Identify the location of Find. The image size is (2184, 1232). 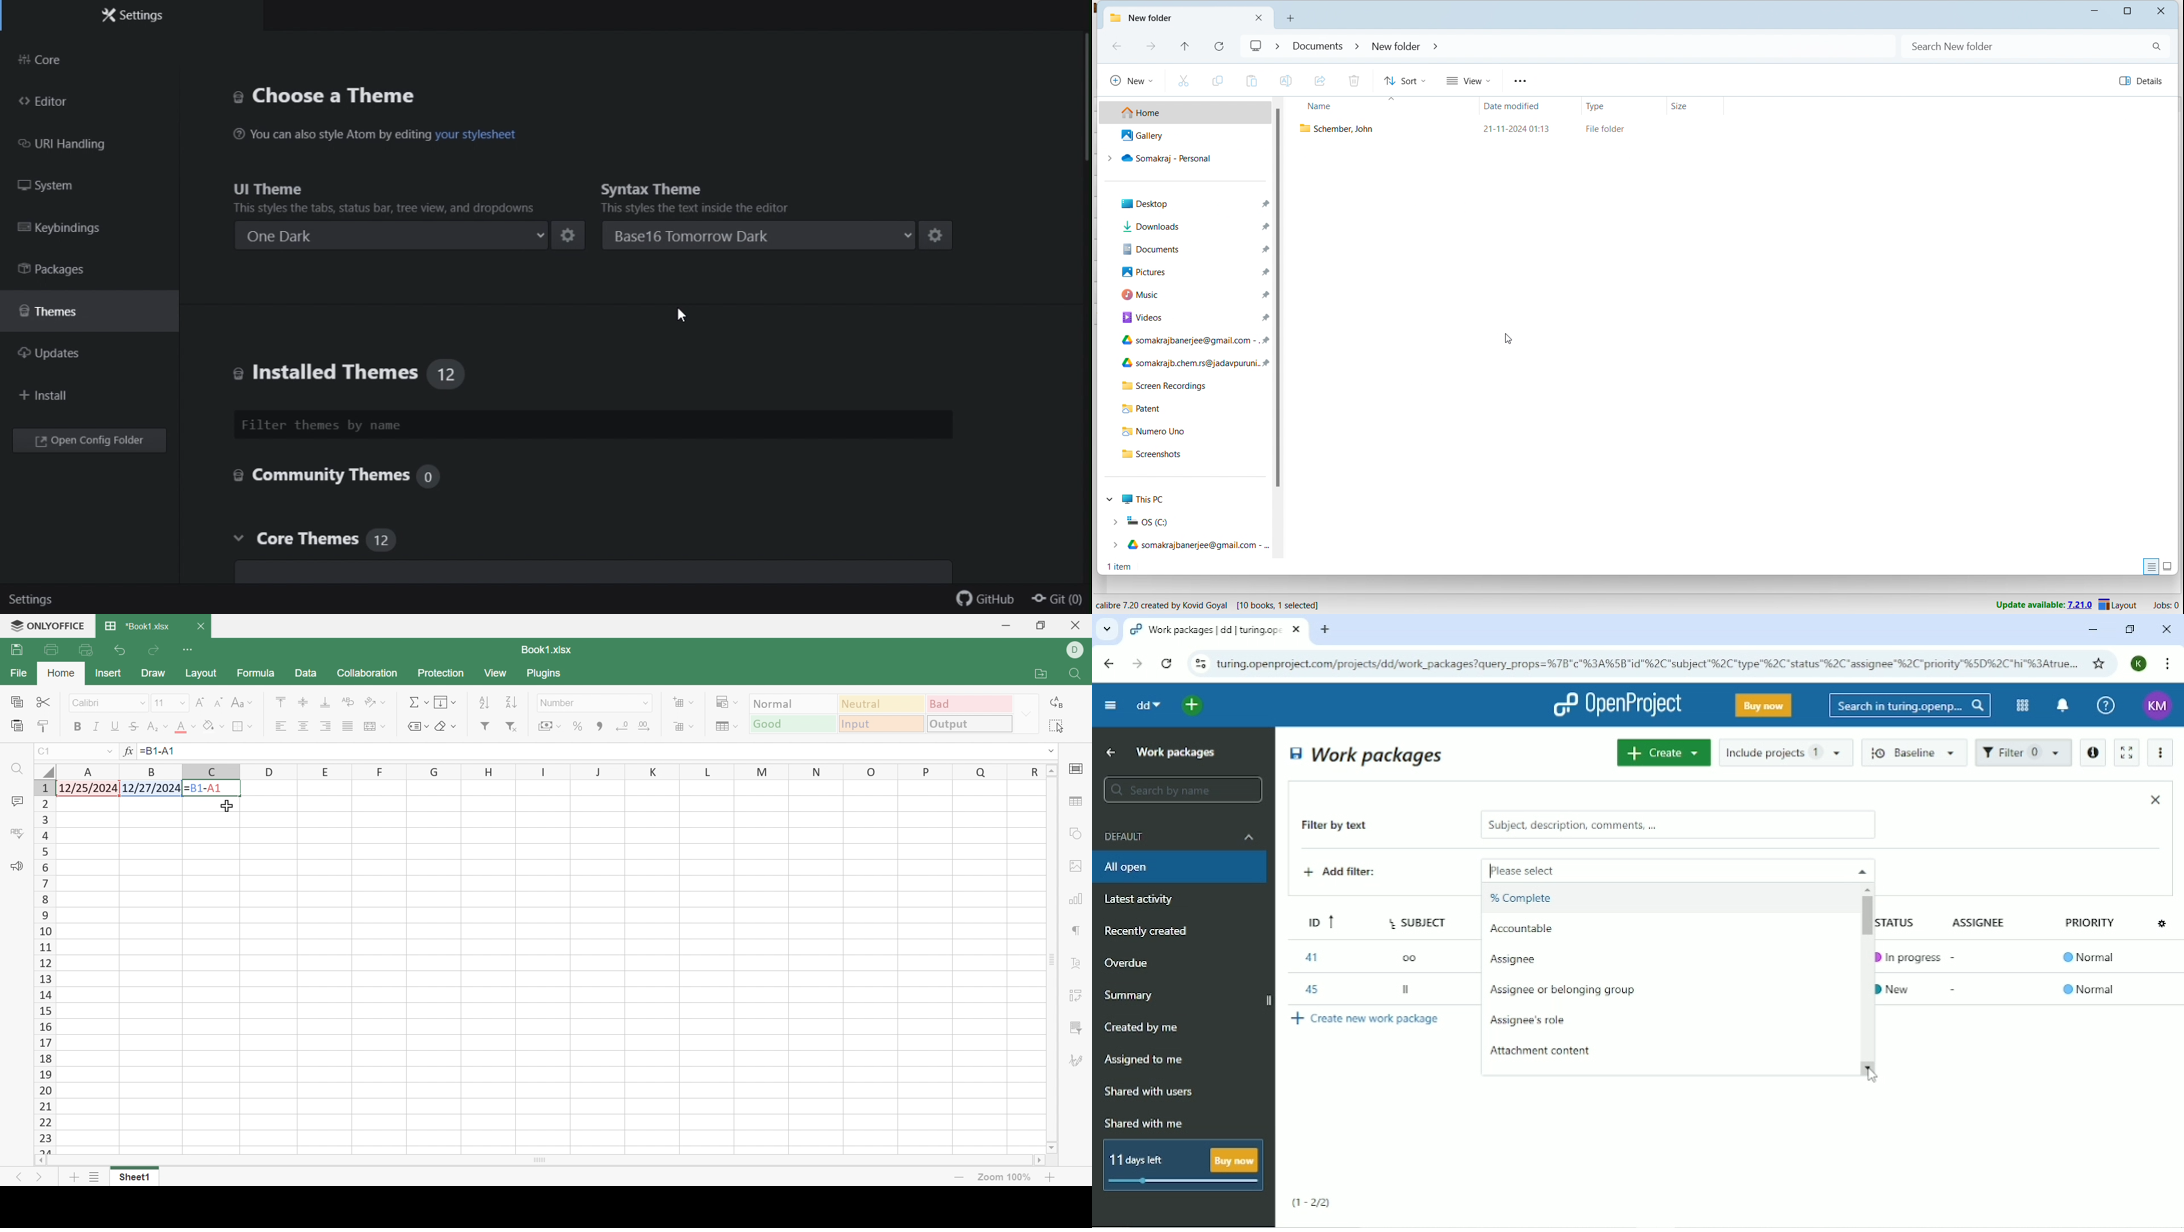
(1076, 674).